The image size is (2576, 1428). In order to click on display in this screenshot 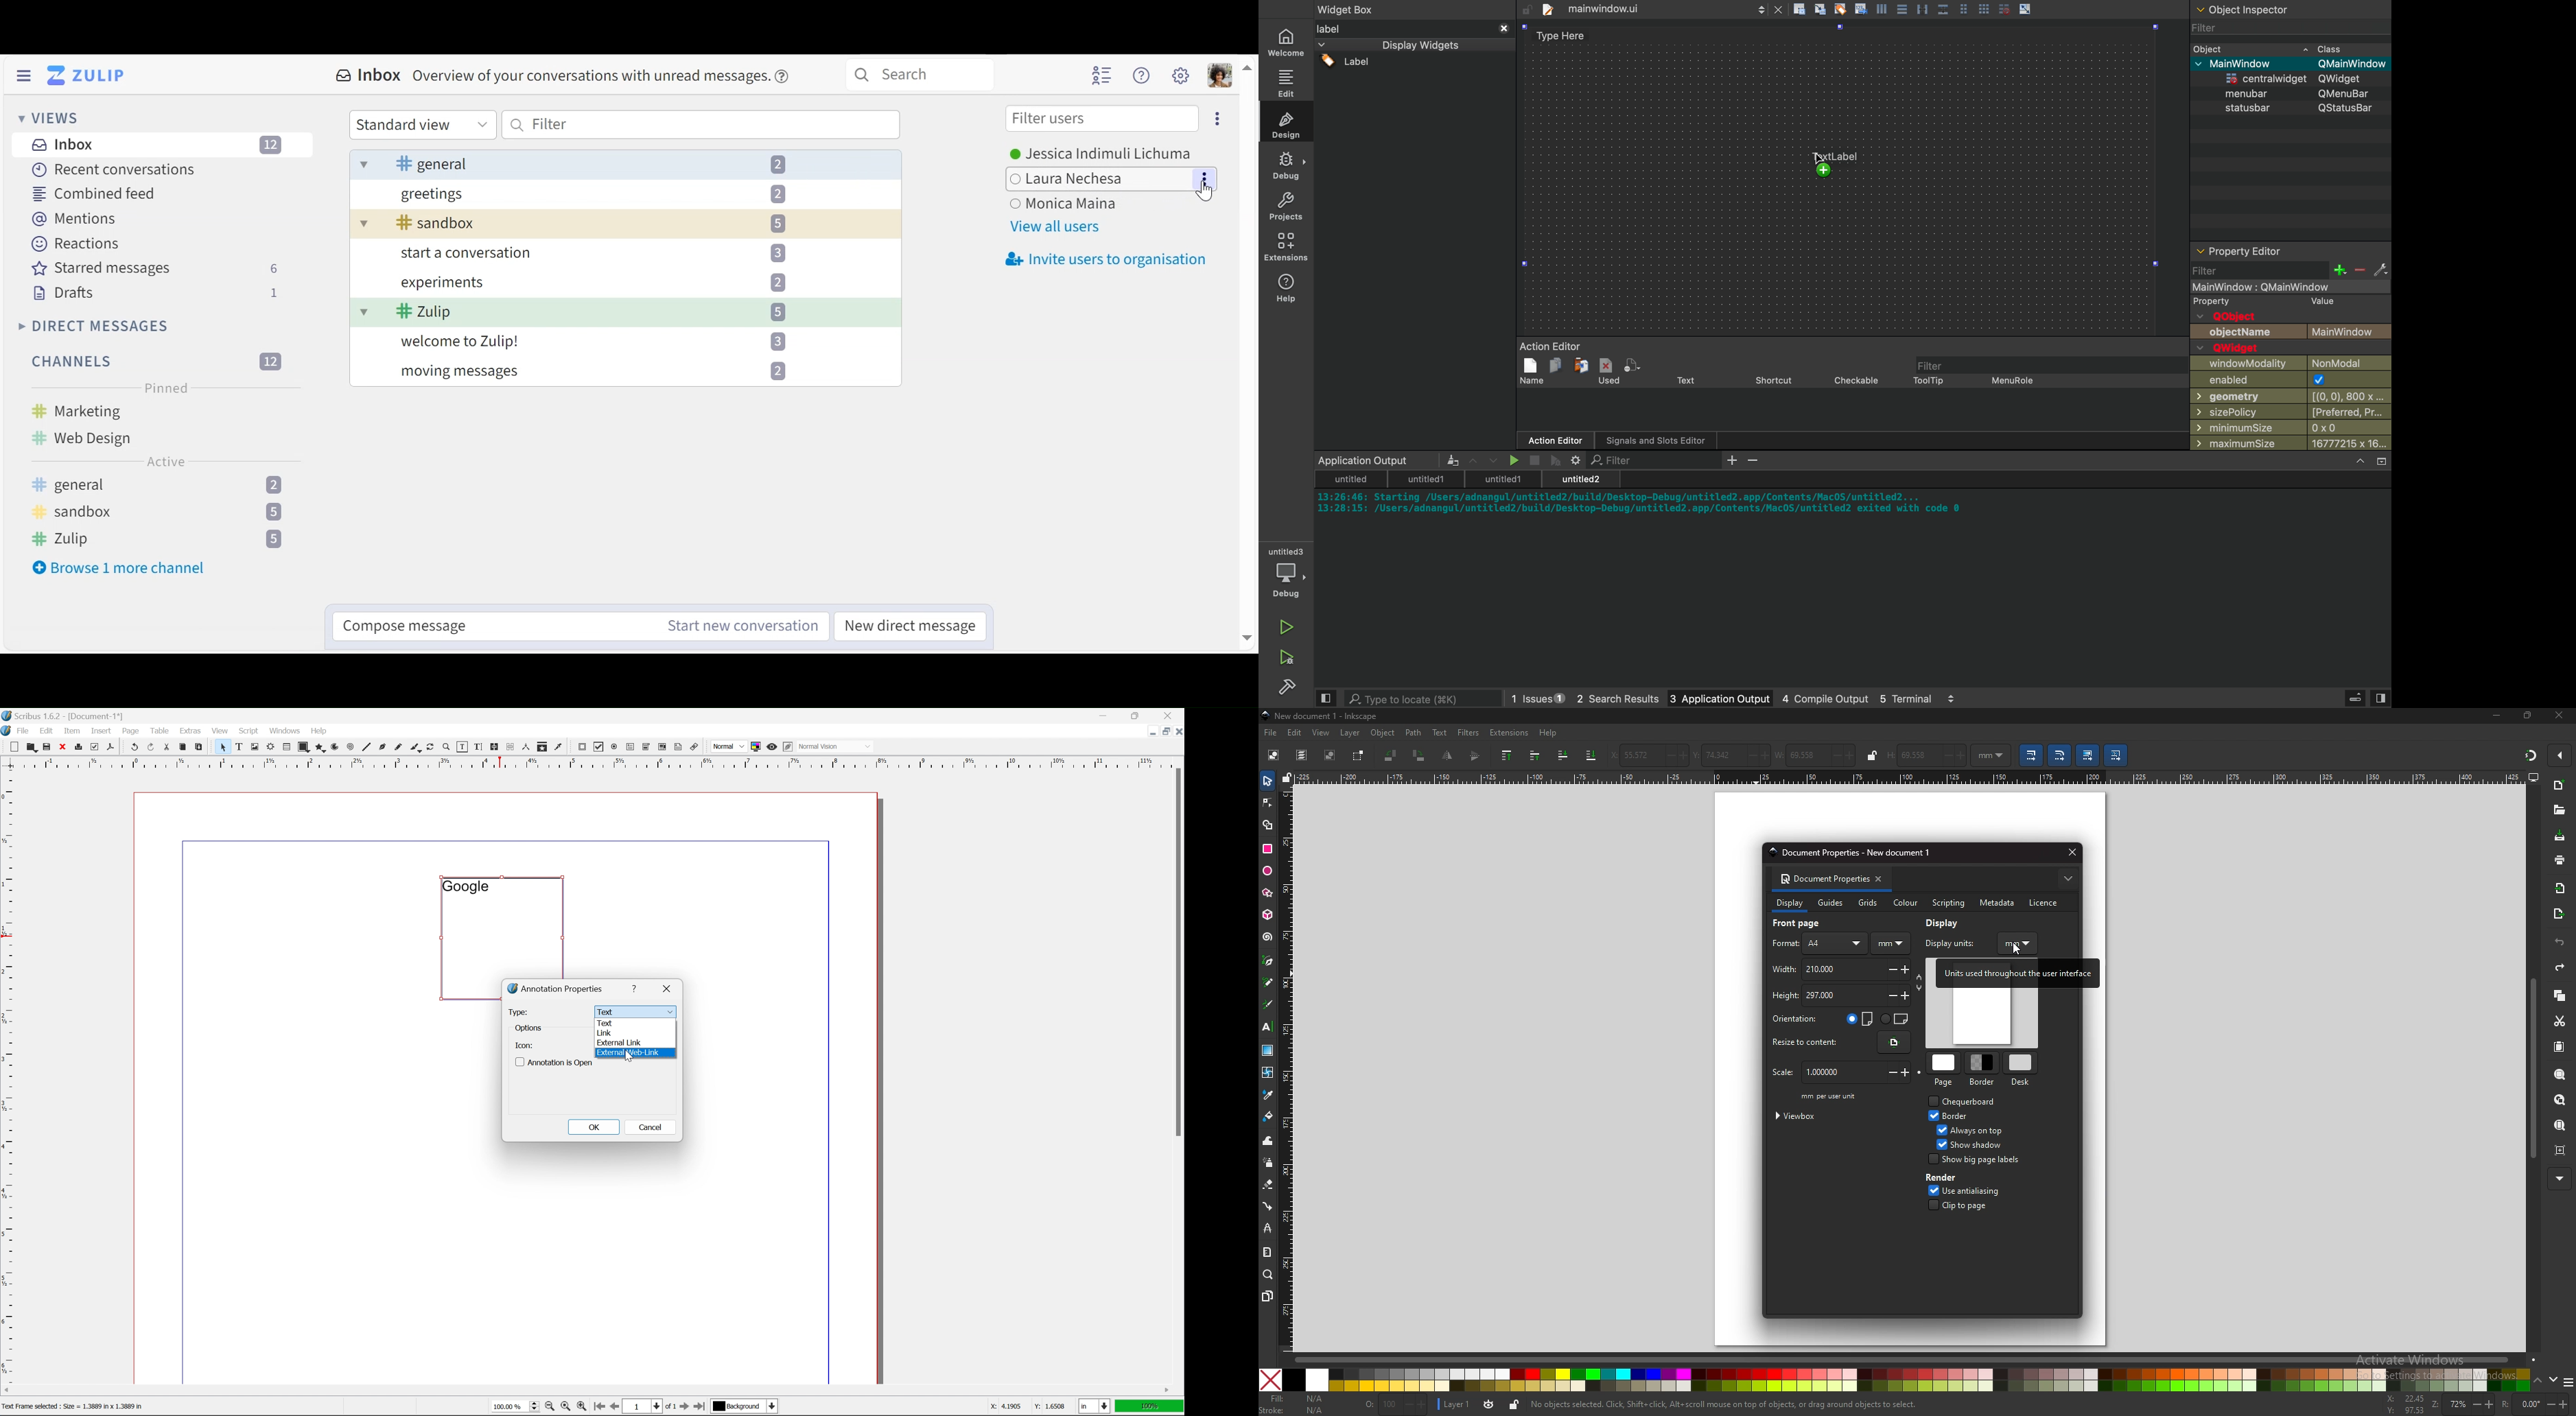, I will do `click(1947, 923)`.